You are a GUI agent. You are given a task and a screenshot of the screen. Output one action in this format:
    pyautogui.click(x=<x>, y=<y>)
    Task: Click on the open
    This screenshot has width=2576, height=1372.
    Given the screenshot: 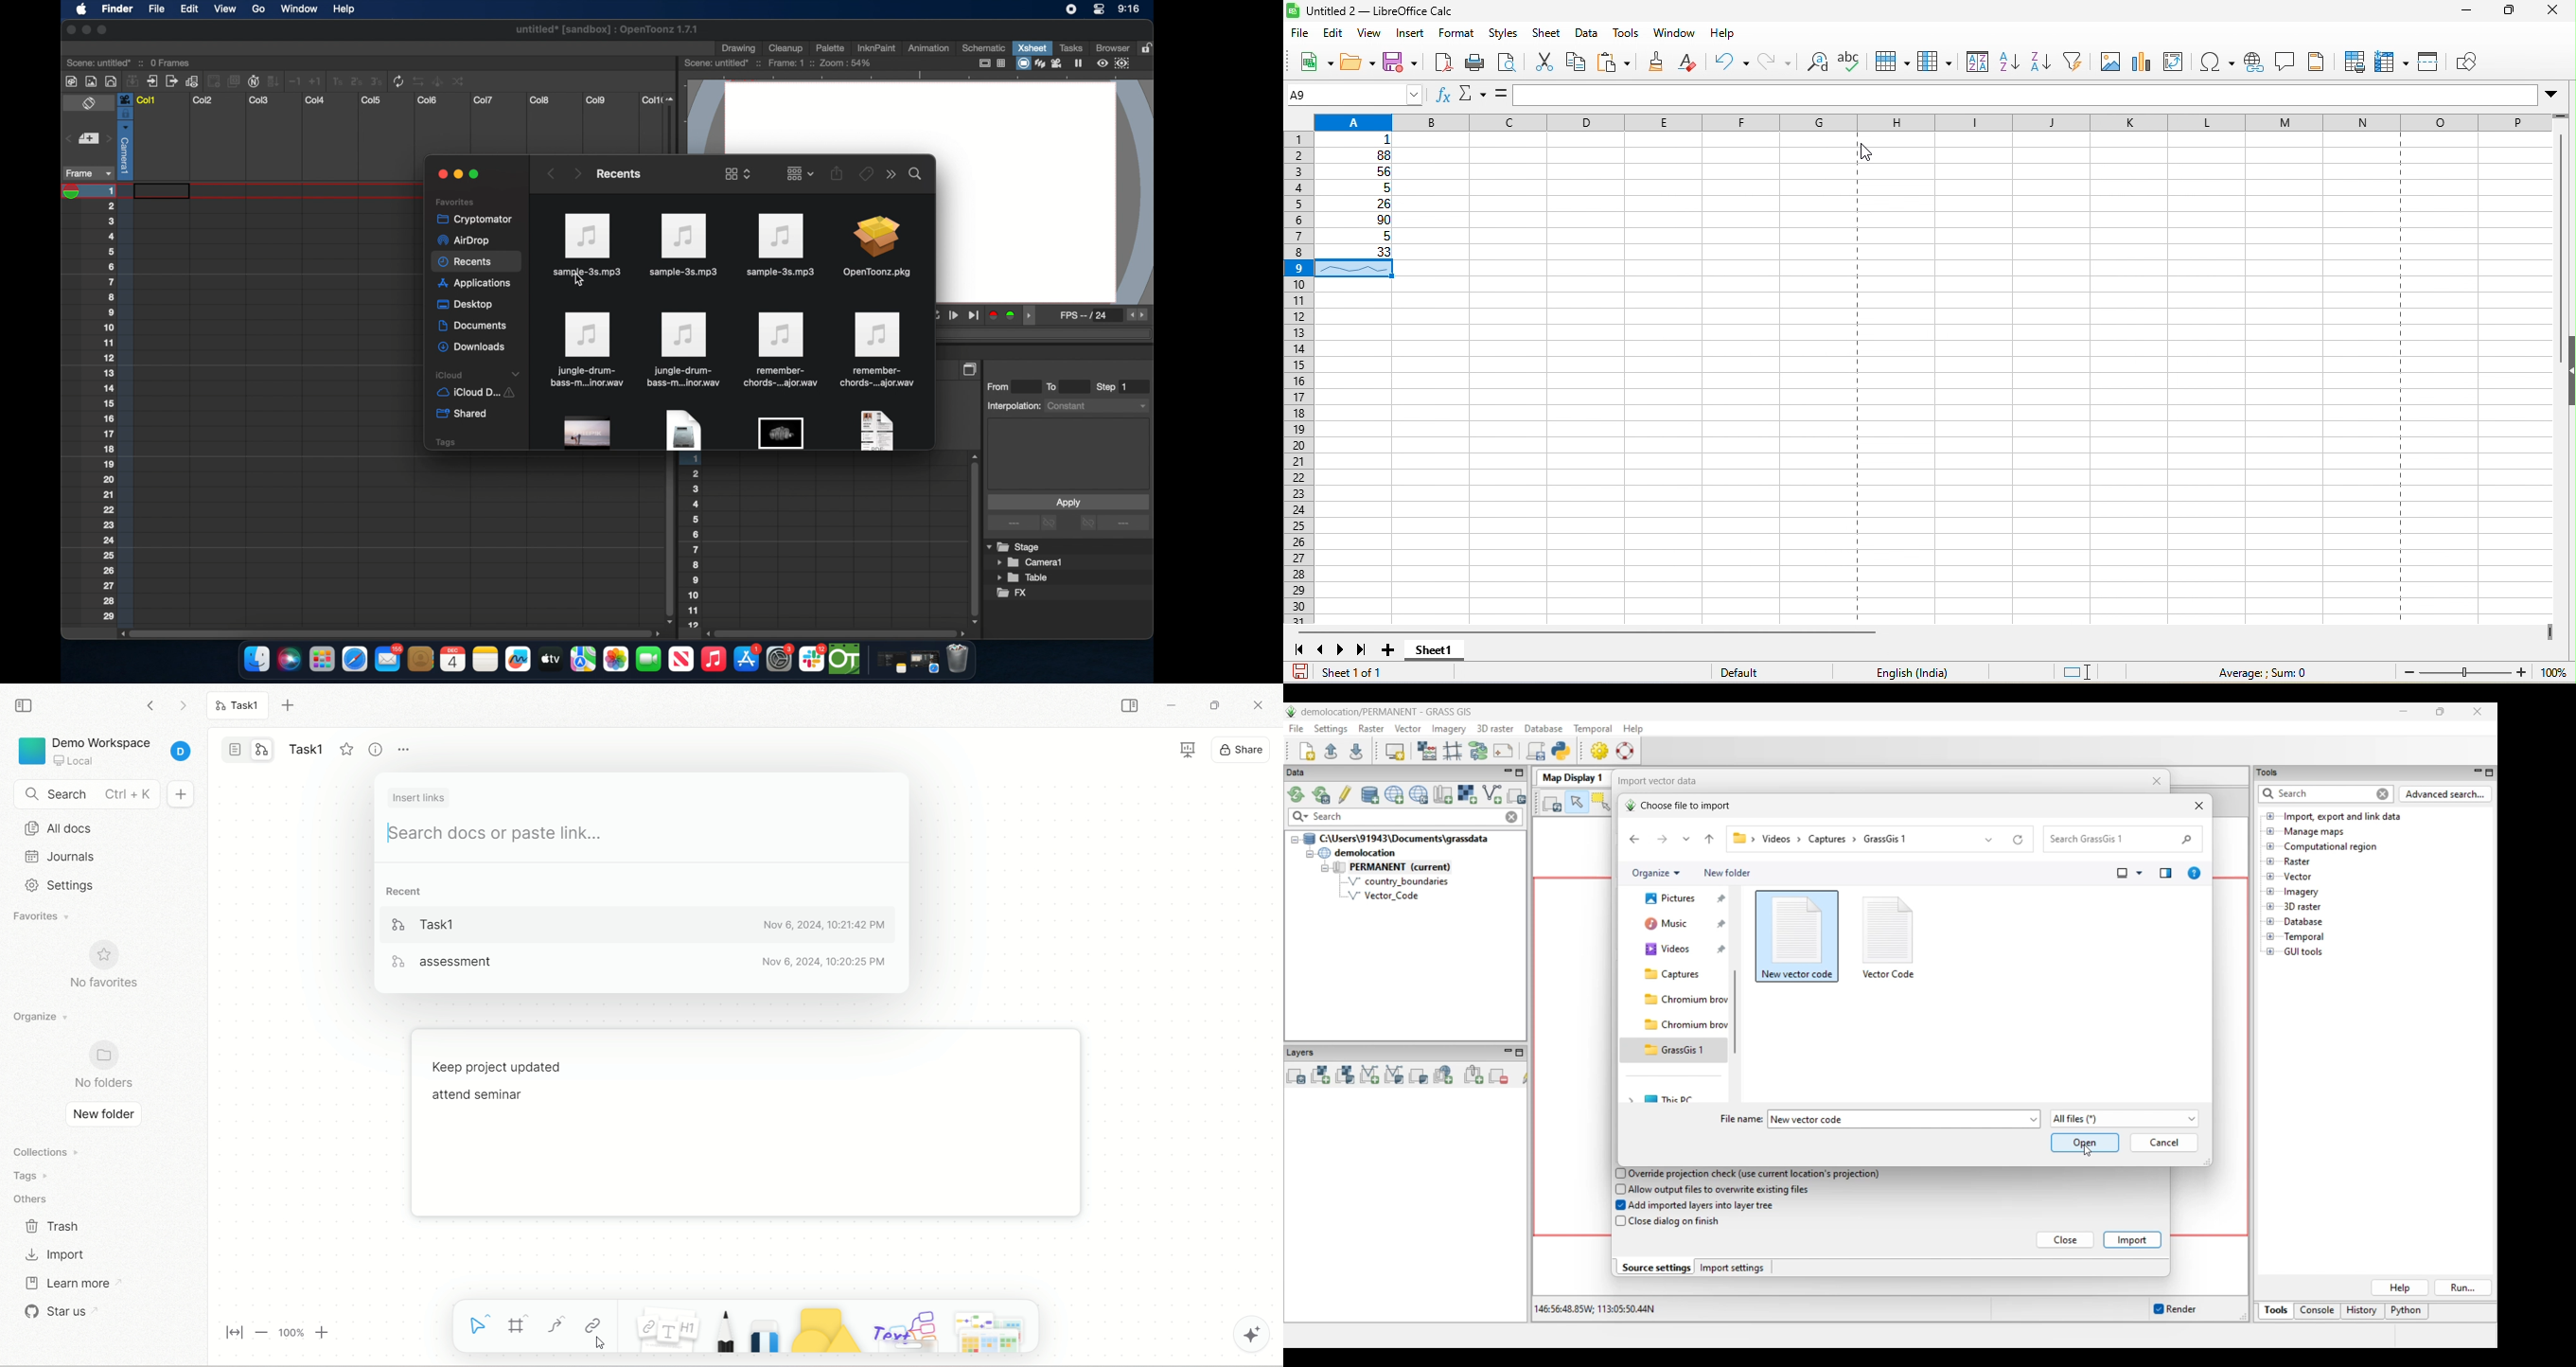 What is the action you would take?
    pyautogui.click(x=1359, y=63)
    